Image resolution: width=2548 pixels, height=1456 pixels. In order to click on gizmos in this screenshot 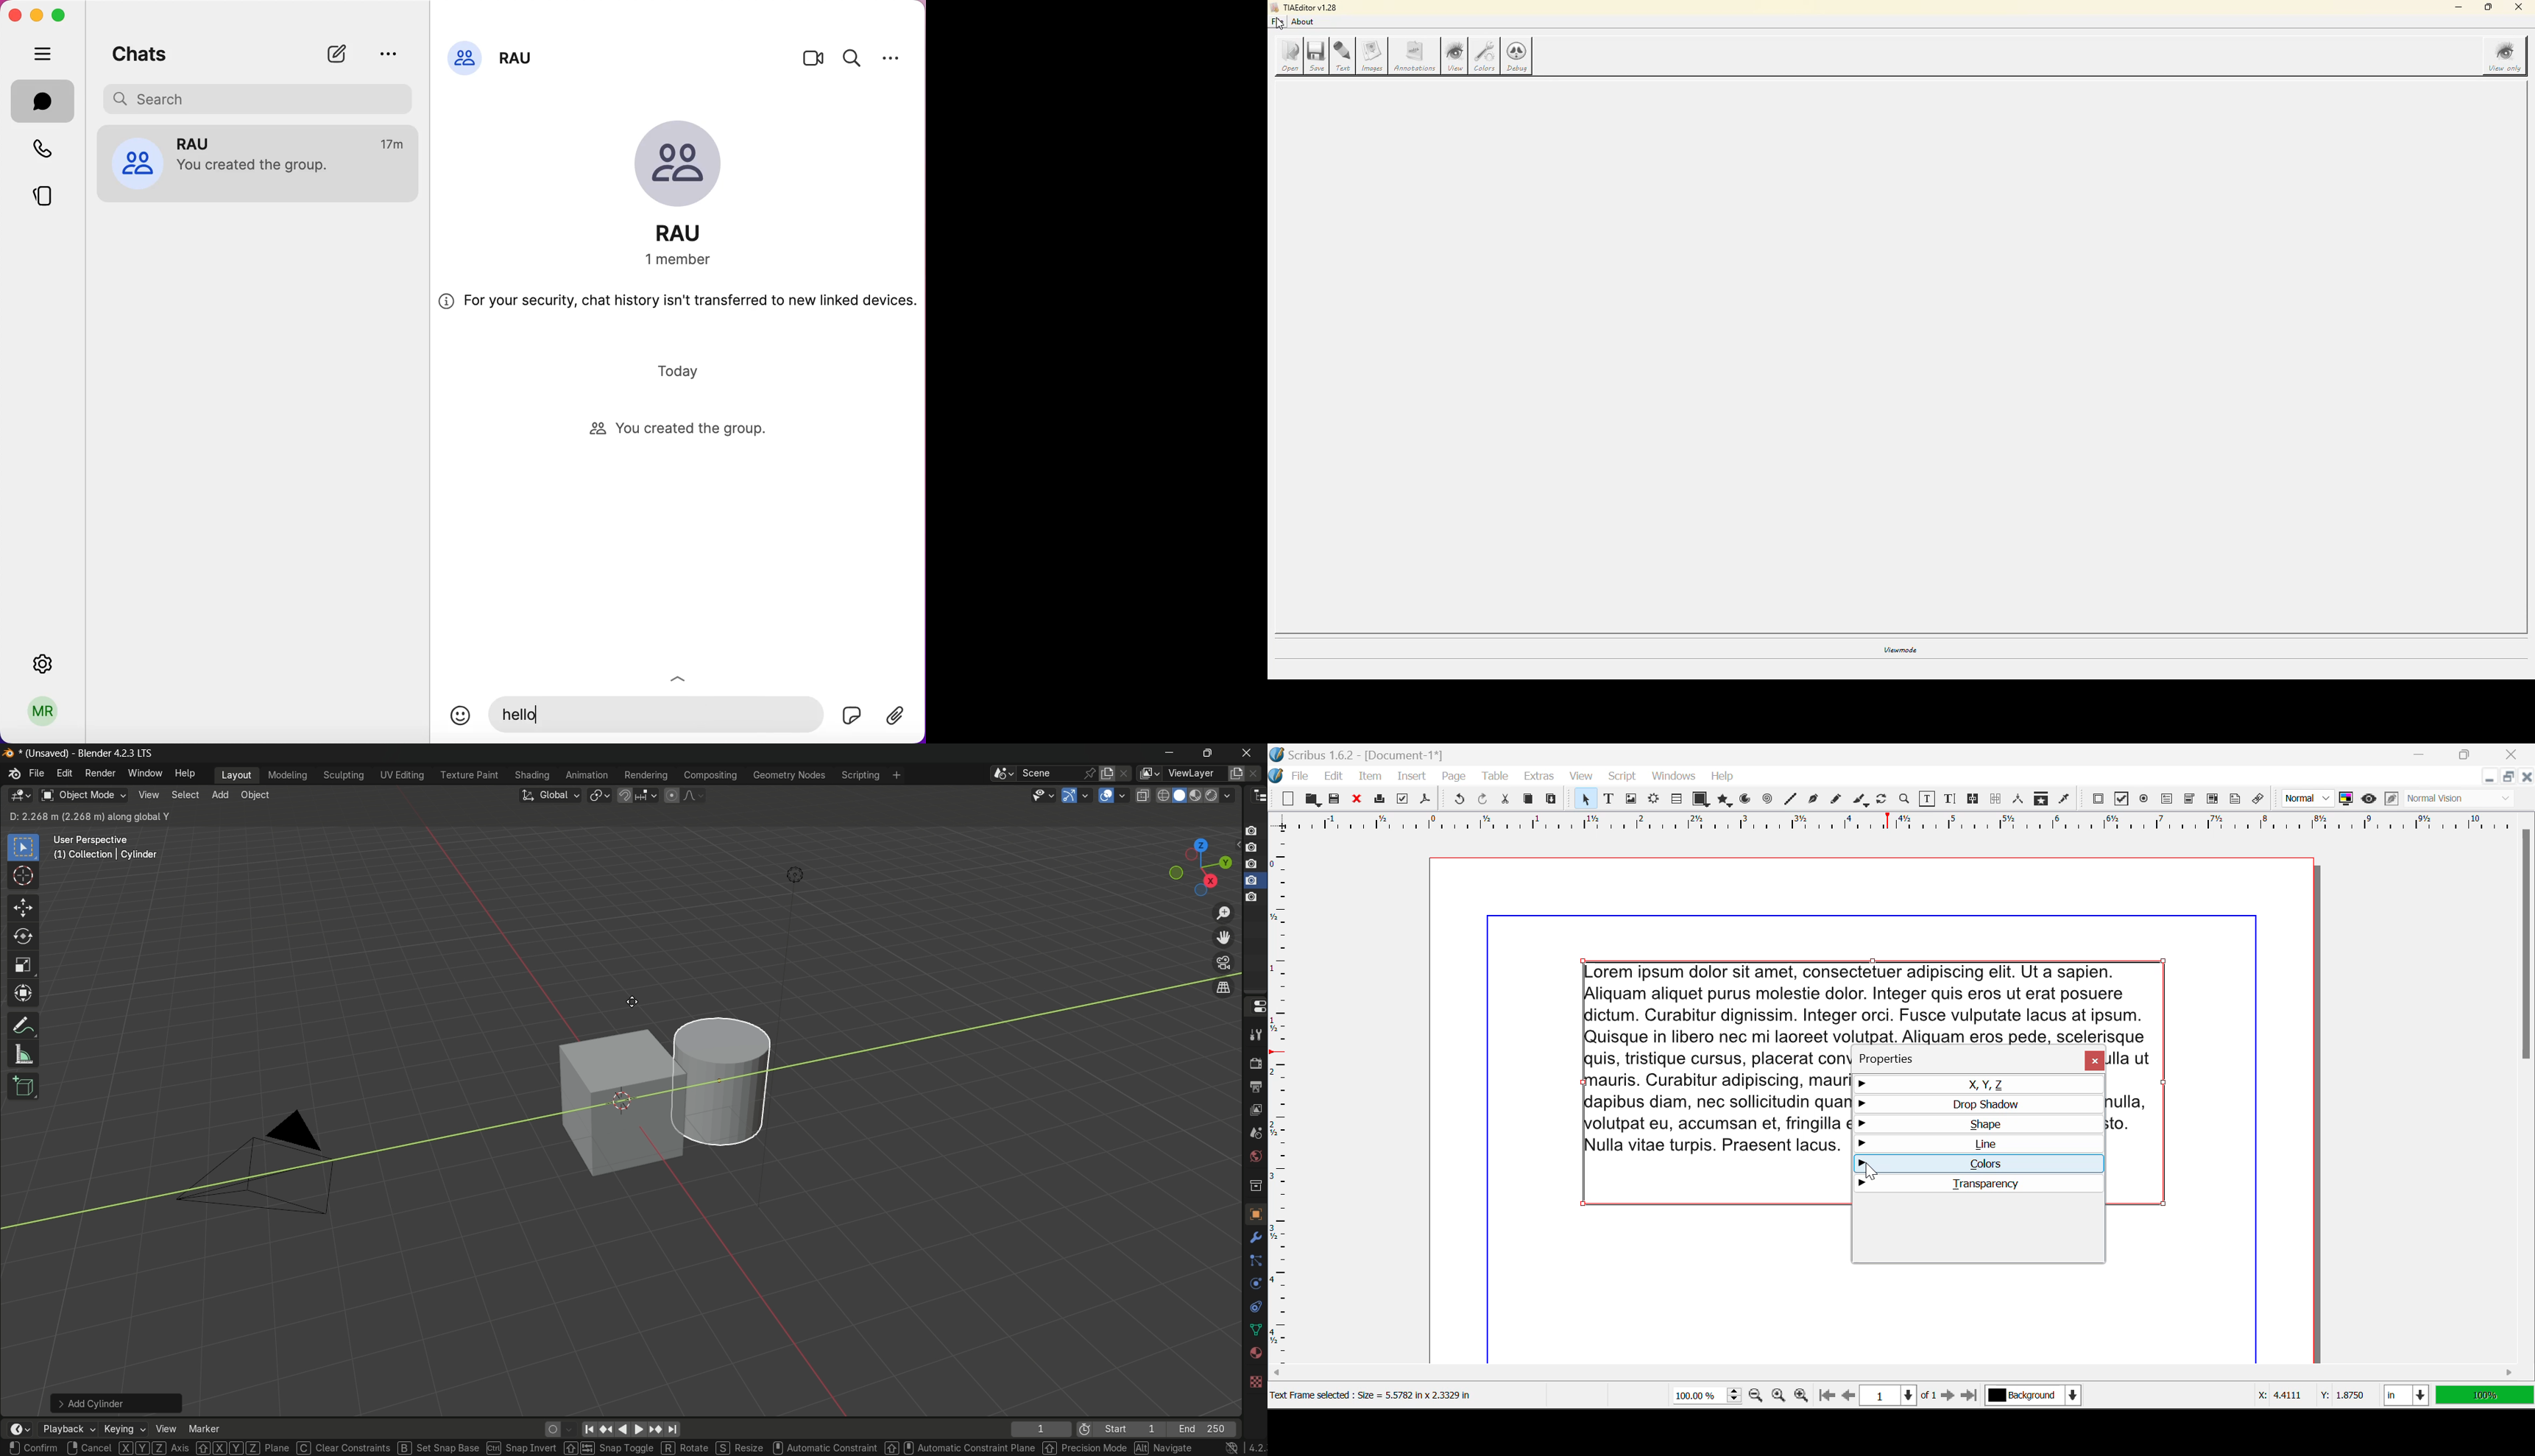, I will do `click(1085, 795)`.